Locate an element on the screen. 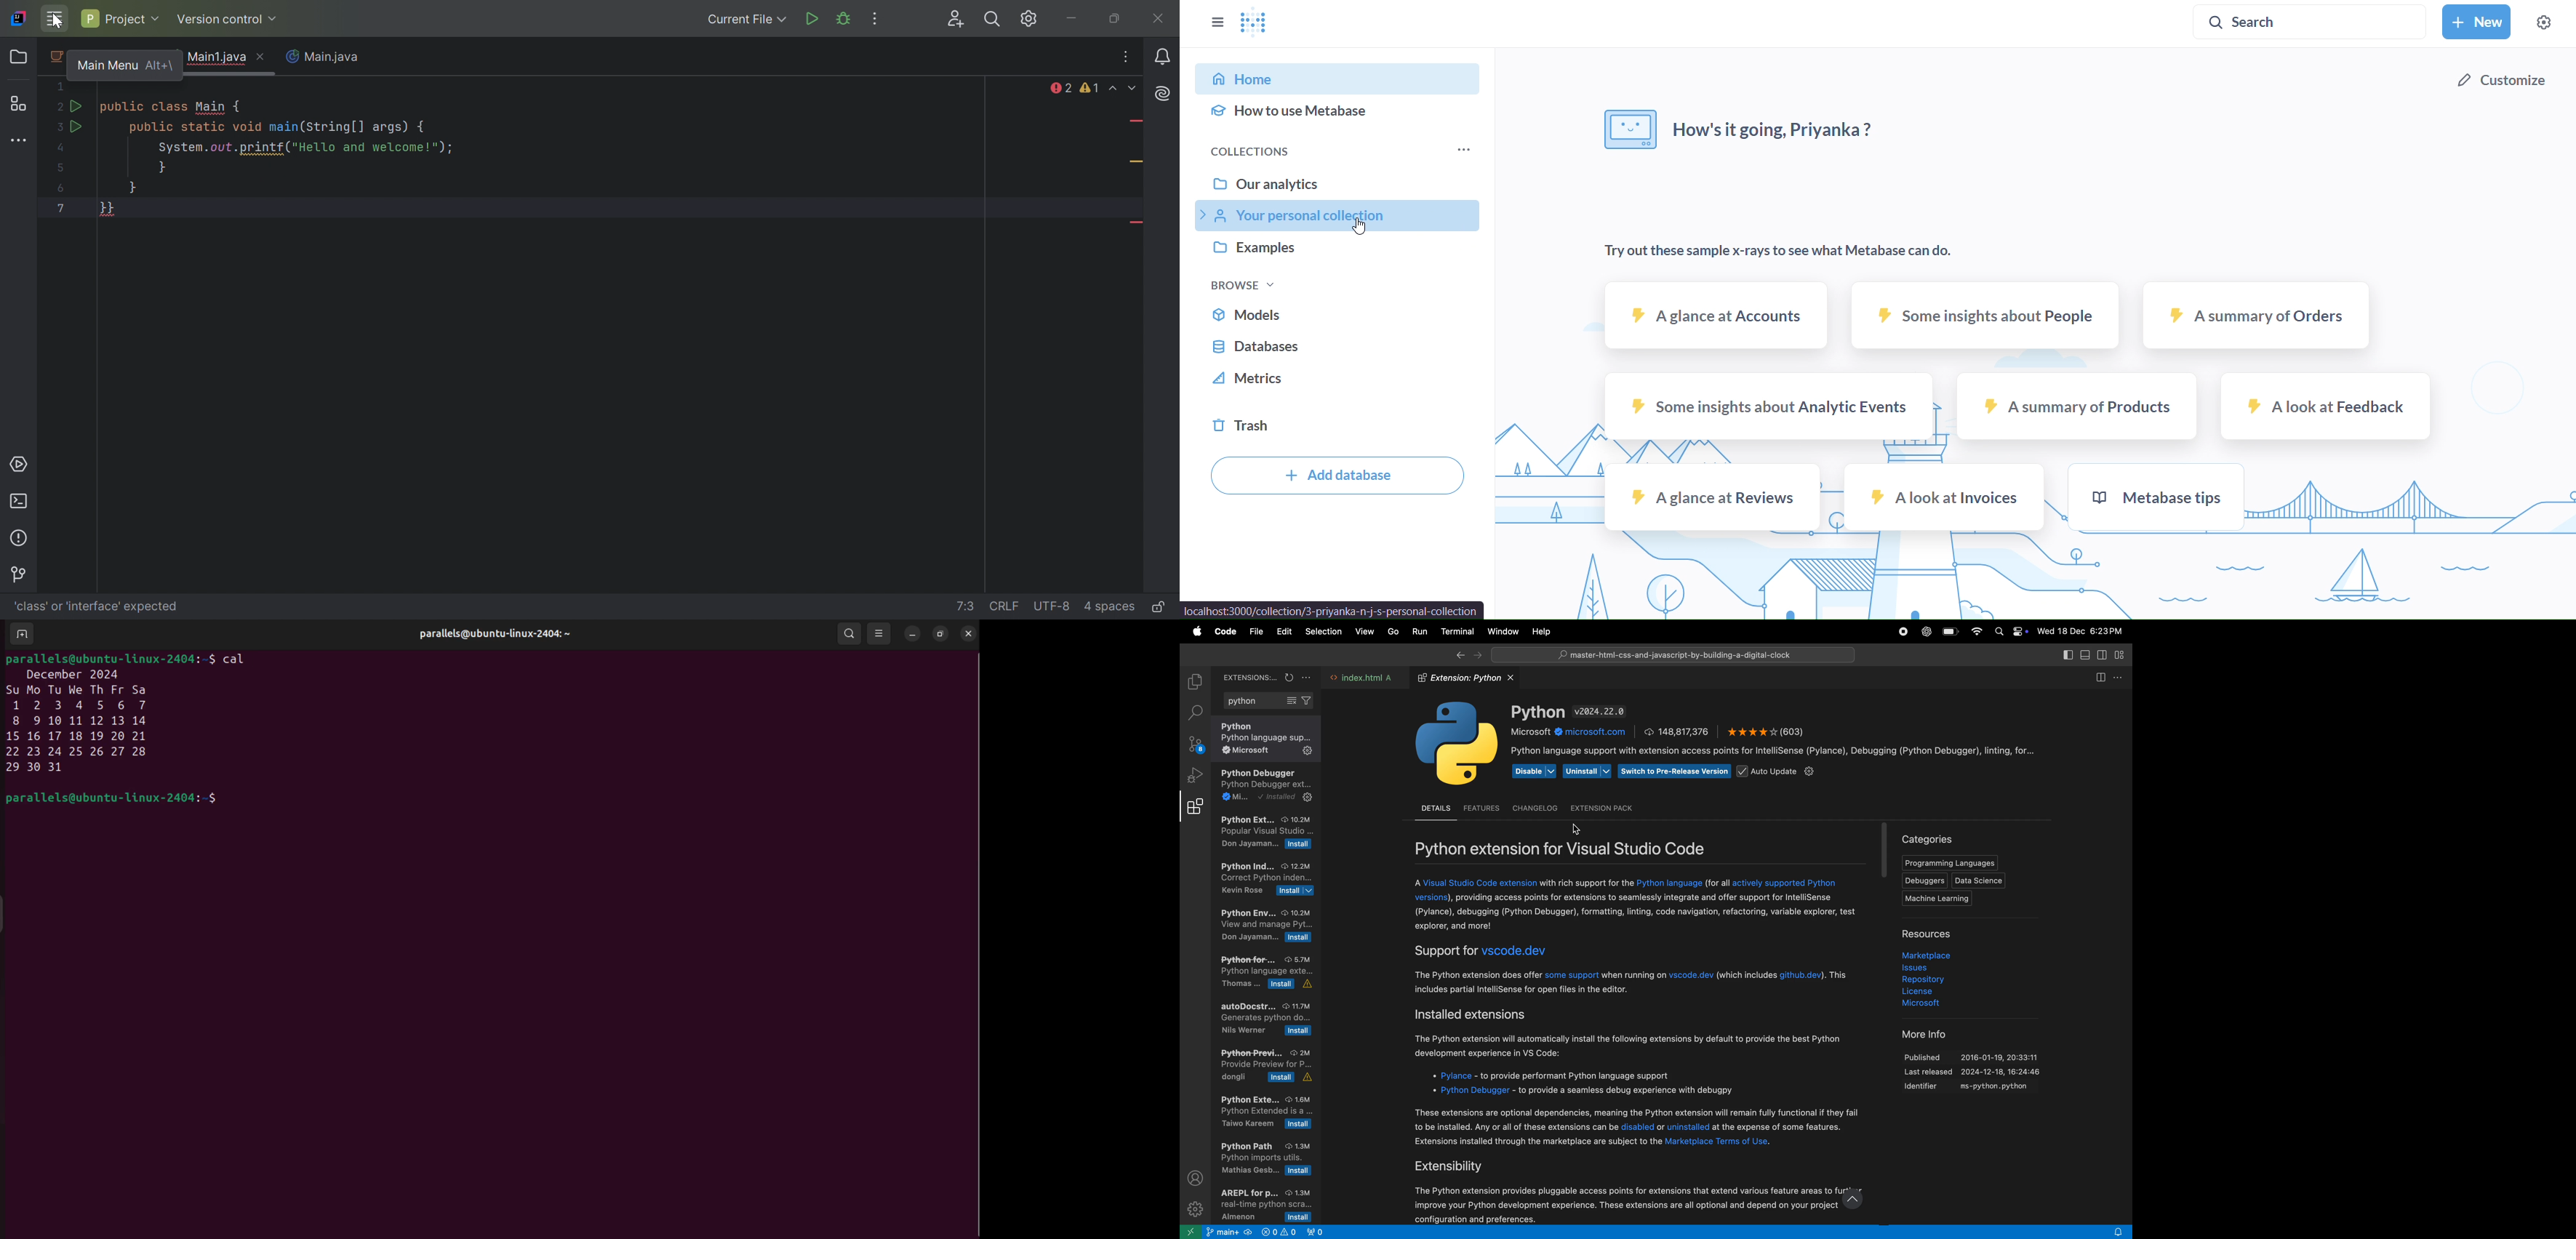 This screenshot has height=1260, width=2576. search bar is located at coordinates (1671, 654).